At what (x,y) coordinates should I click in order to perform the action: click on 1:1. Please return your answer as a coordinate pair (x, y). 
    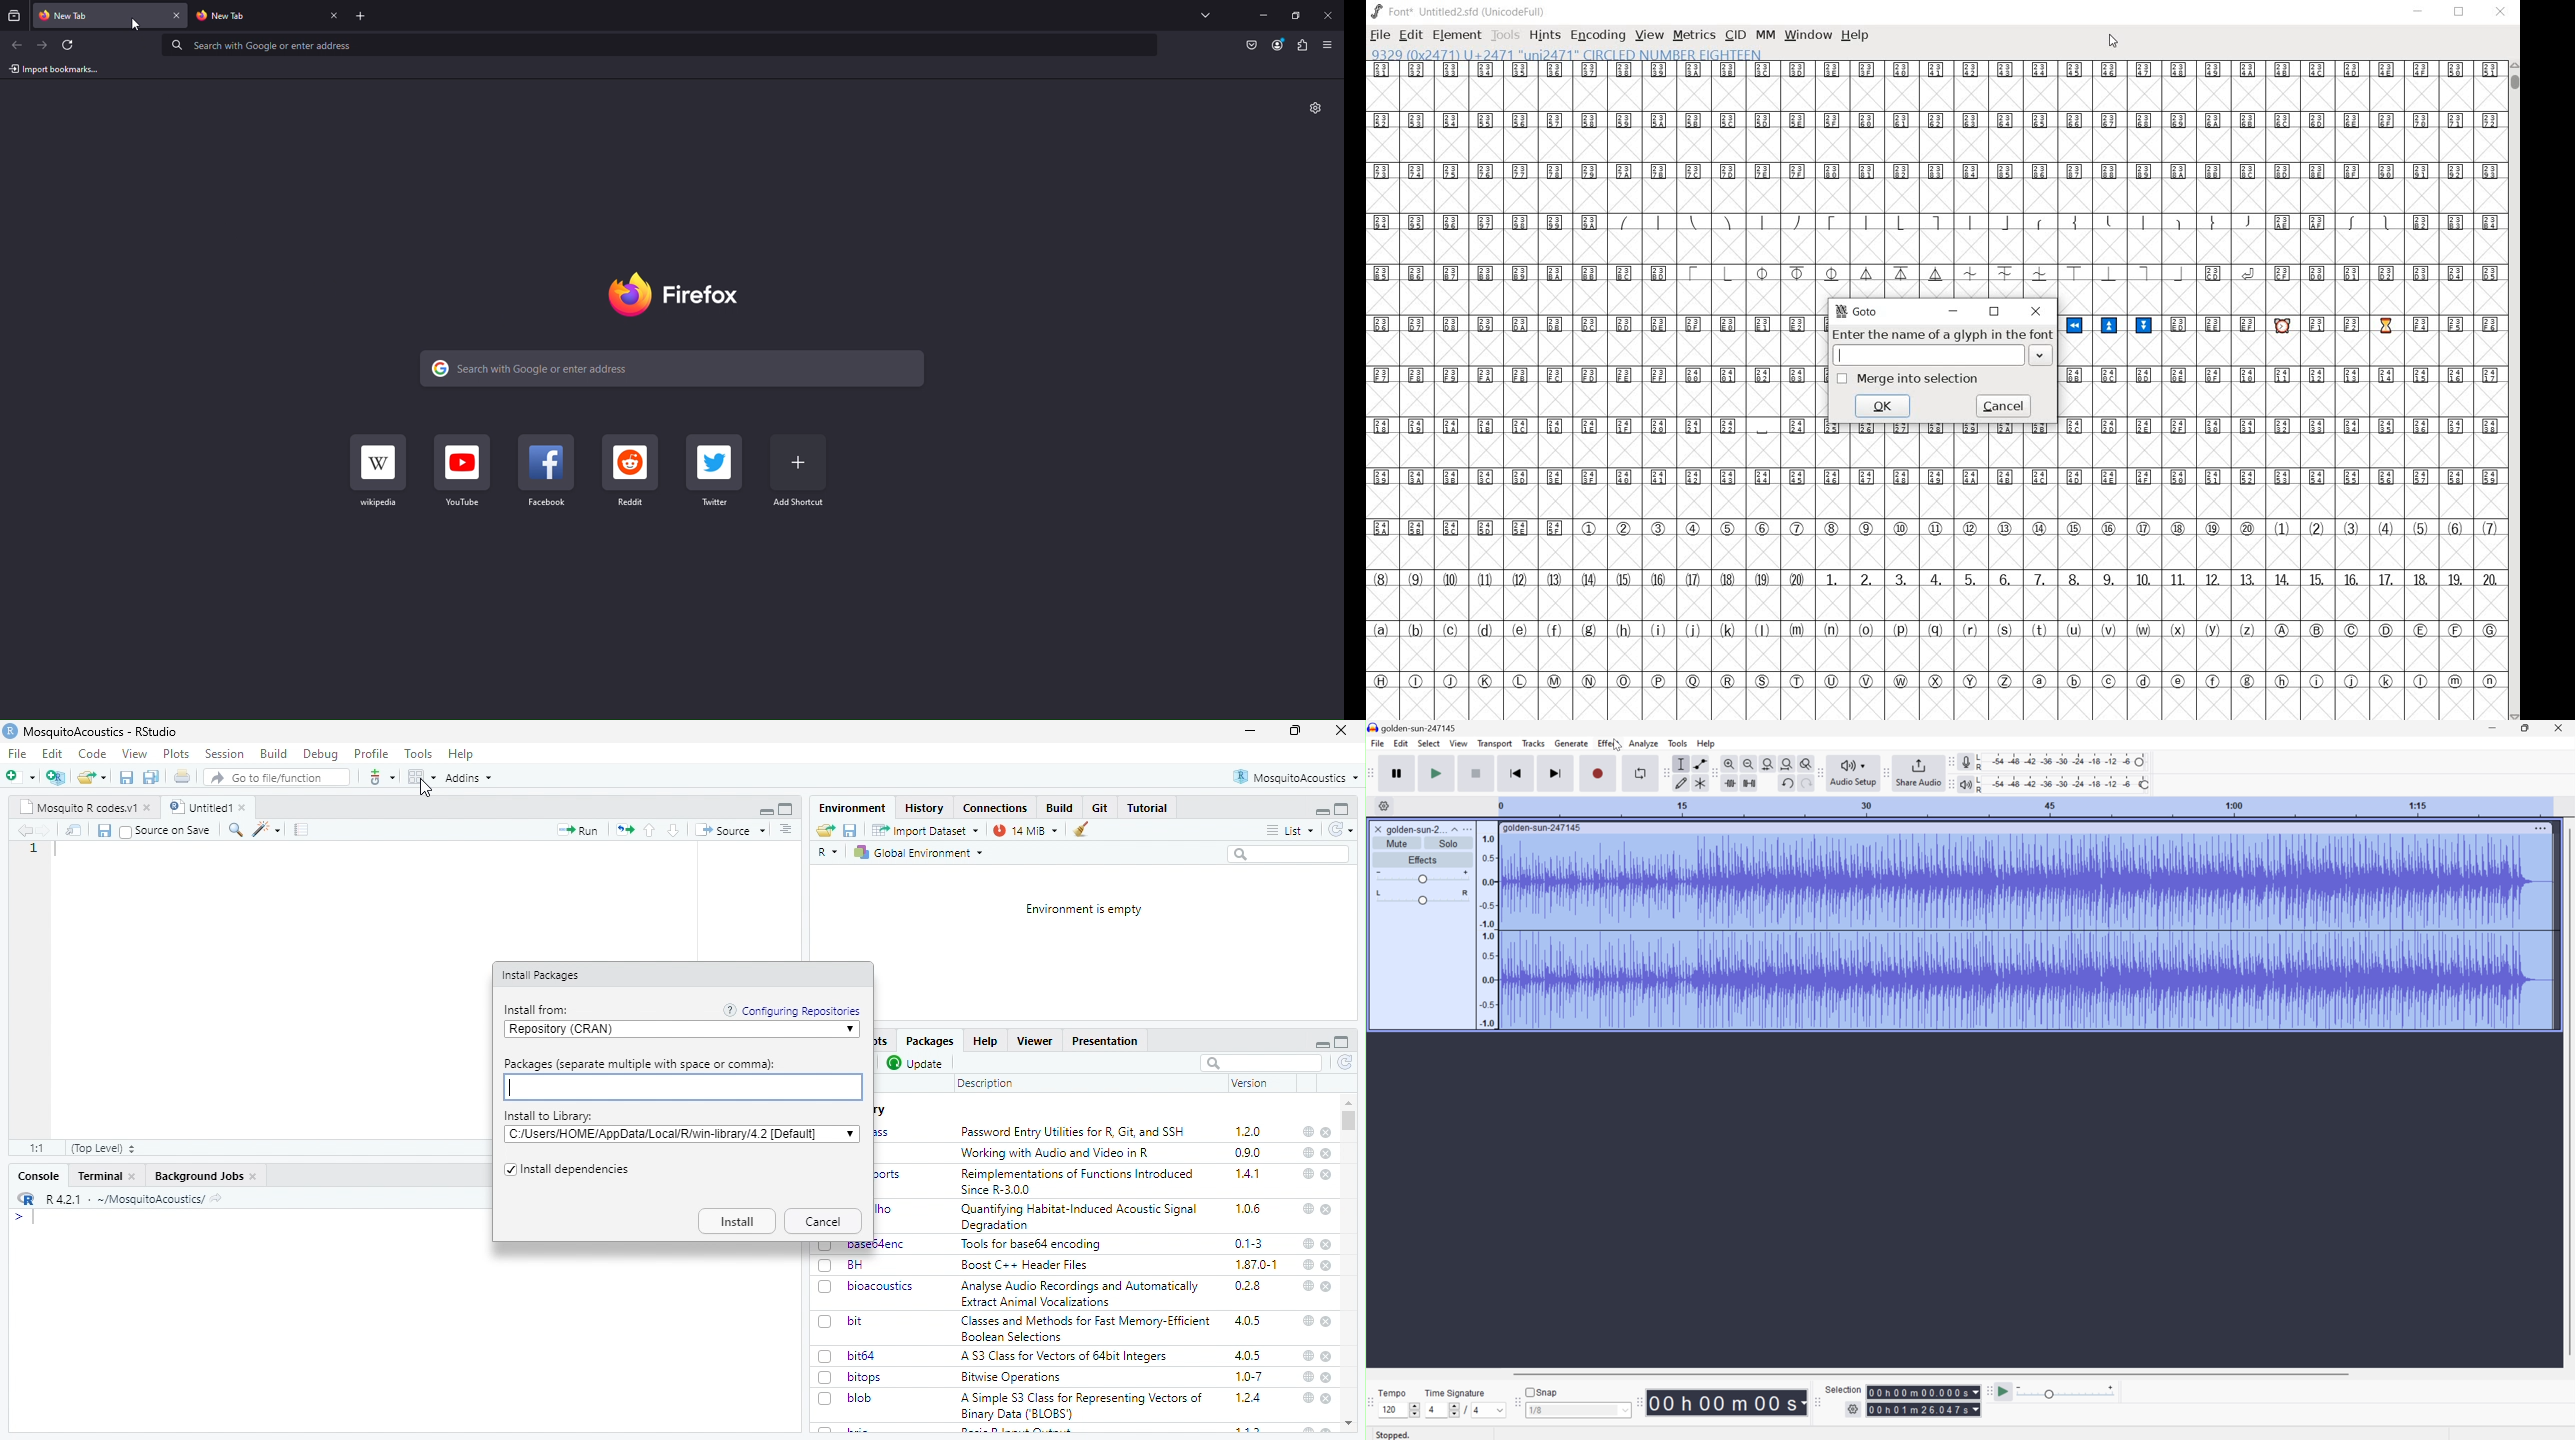
    Looking at the image, I should click on (39, 1148).